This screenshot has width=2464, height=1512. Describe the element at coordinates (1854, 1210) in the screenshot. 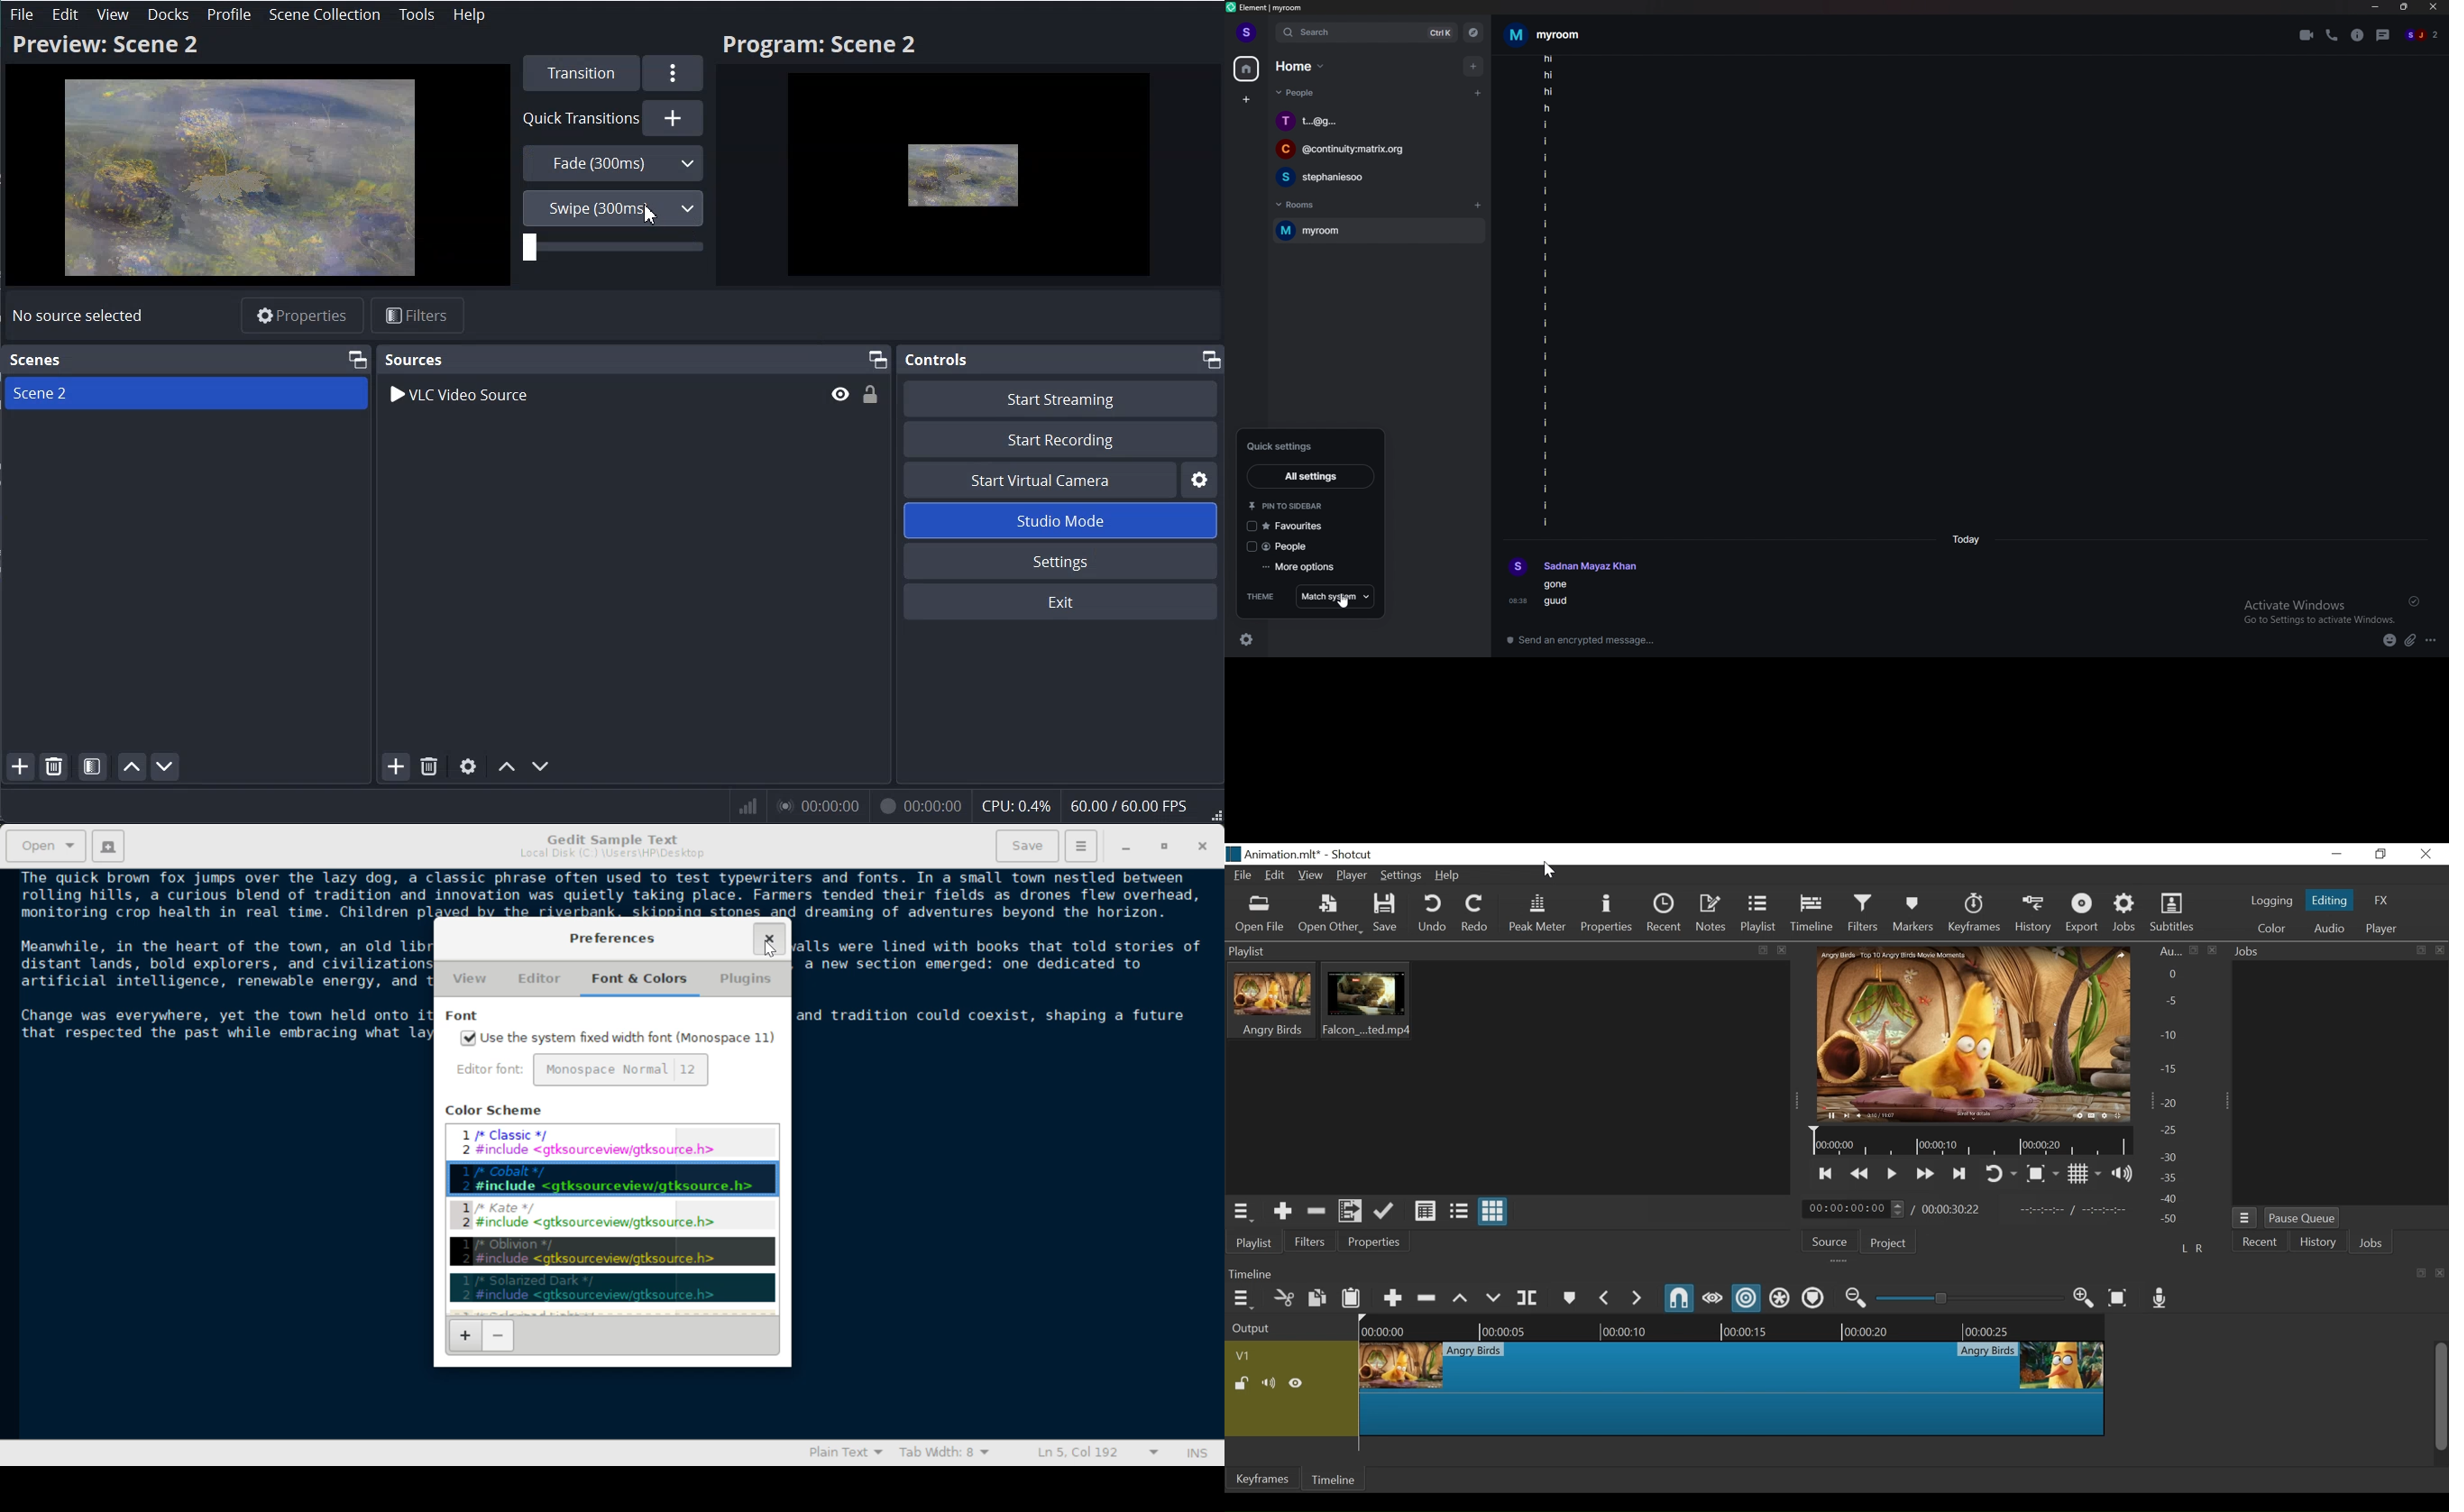

I see `Current Position` at that location.